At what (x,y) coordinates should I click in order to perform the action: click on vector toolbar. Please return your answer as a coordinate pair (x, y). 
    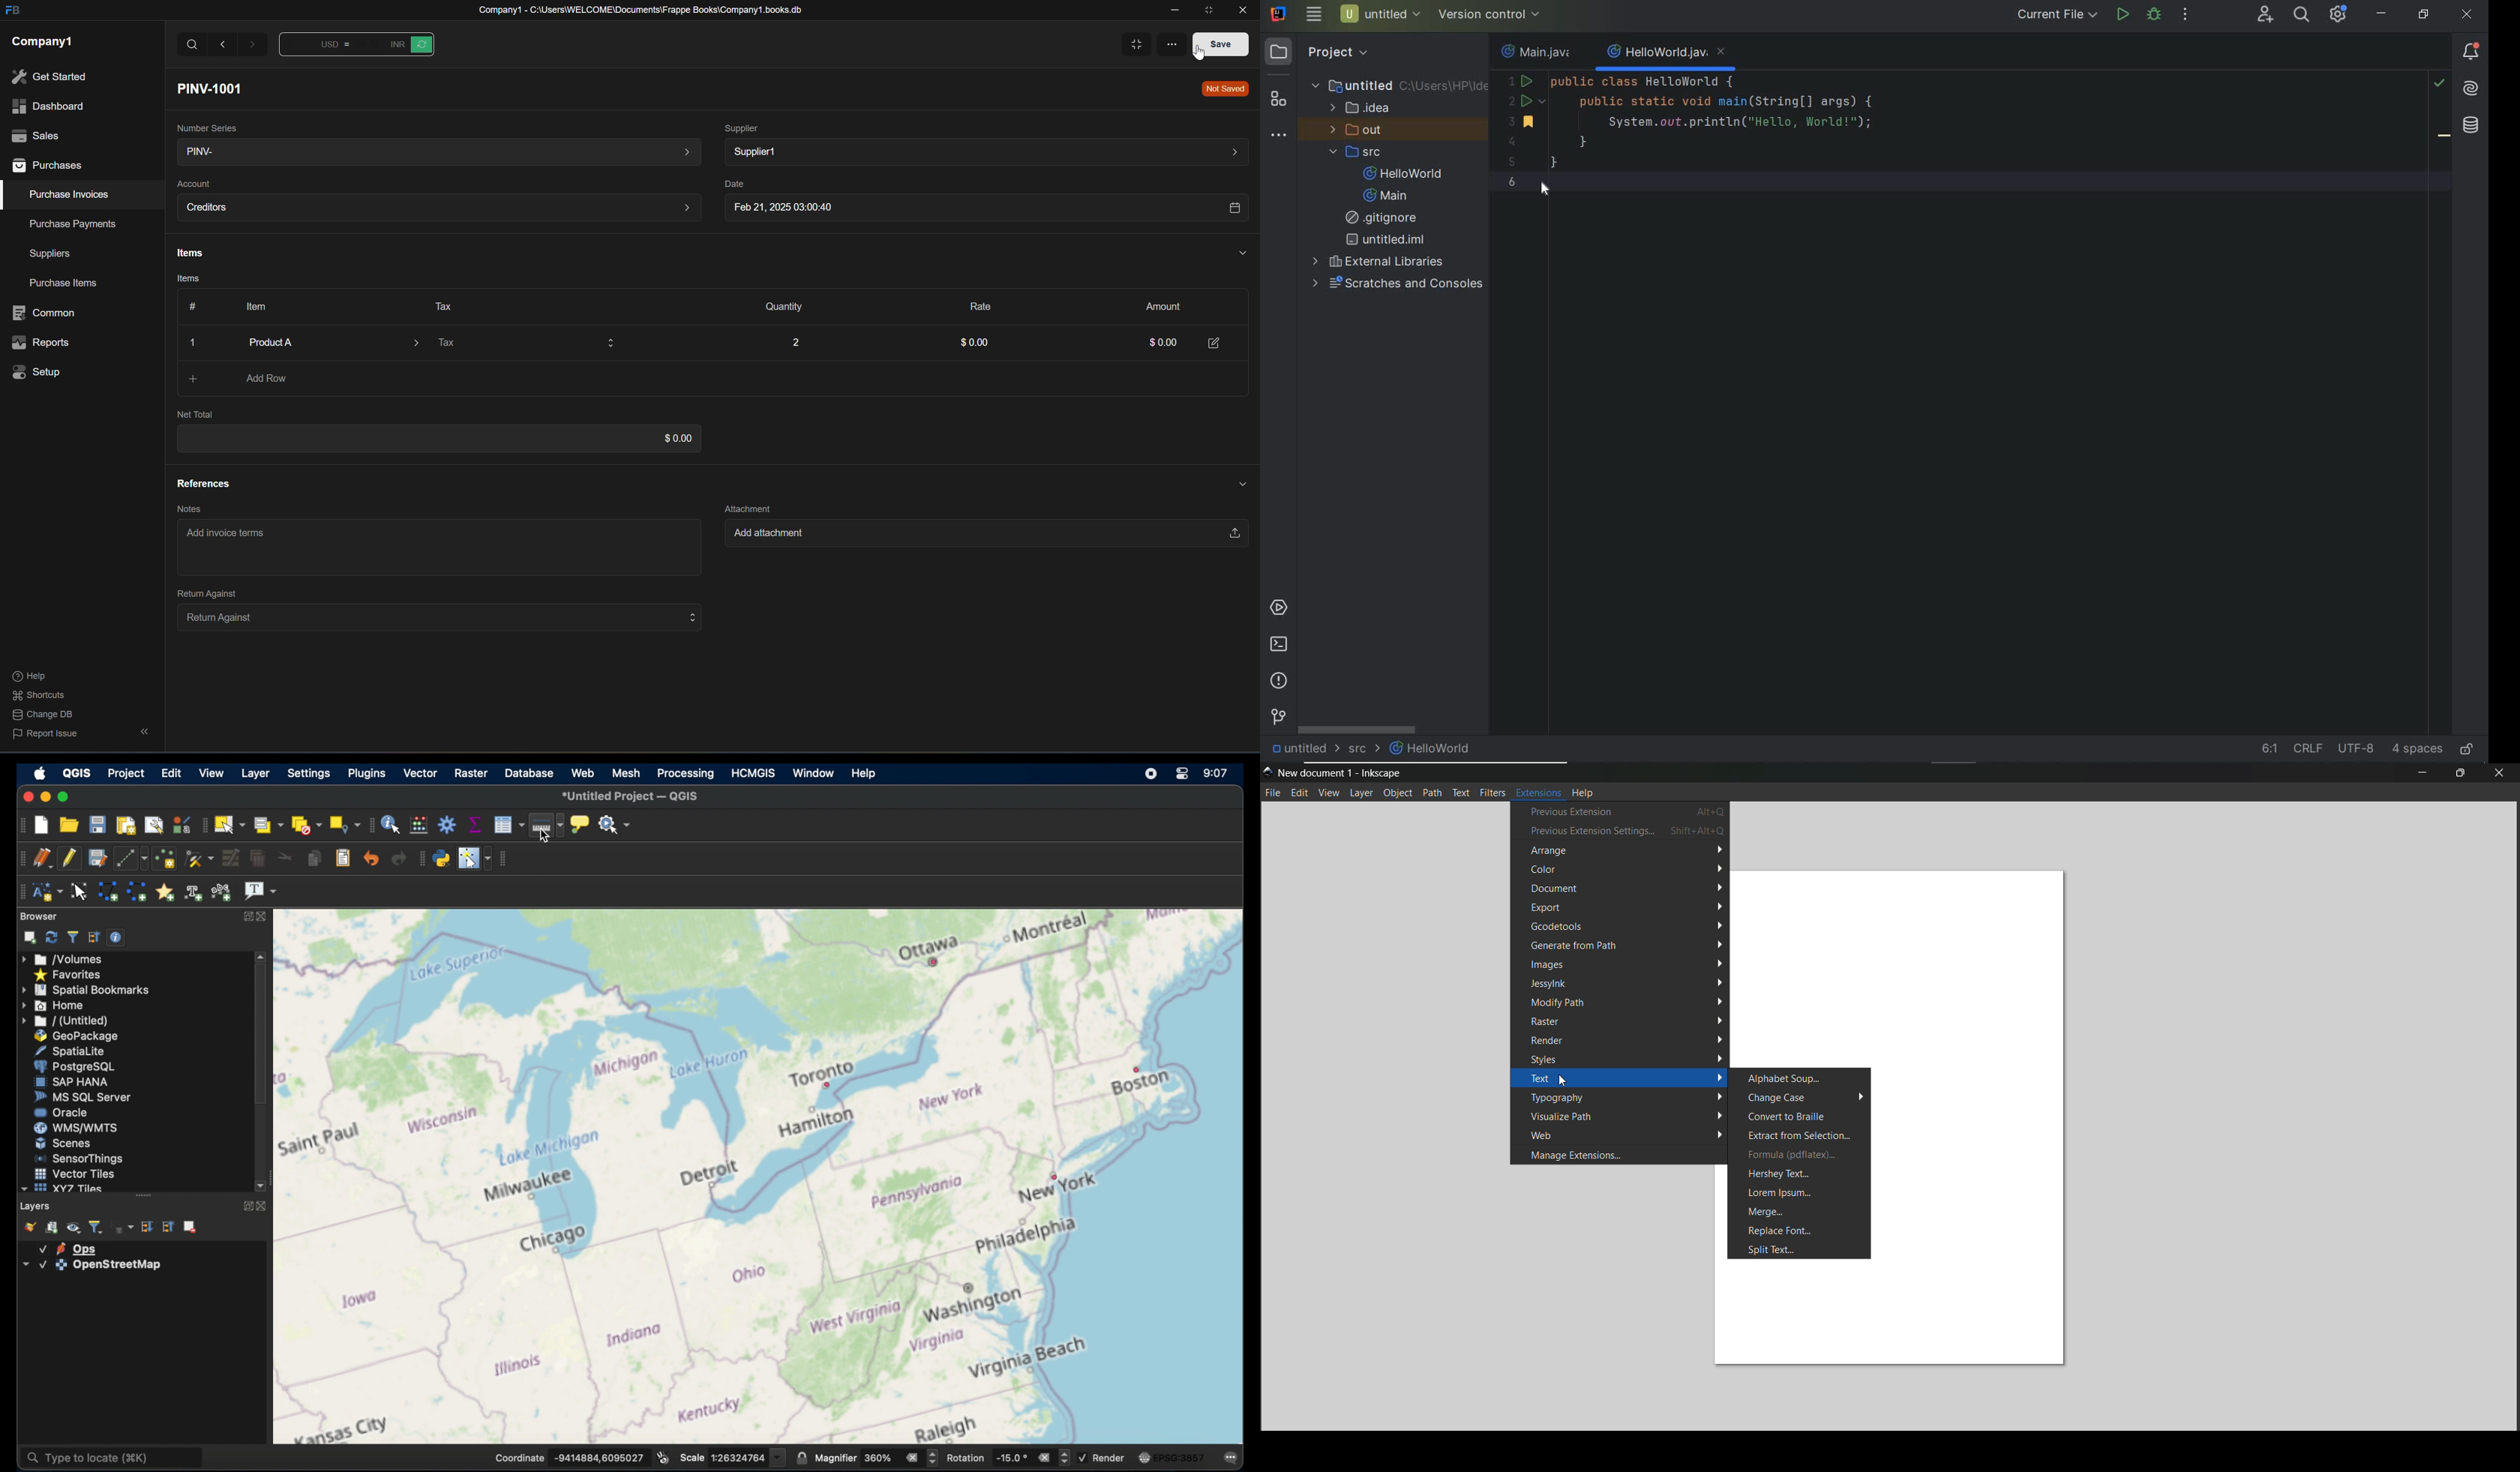
    Looking at the image, I should click on (505, 859).